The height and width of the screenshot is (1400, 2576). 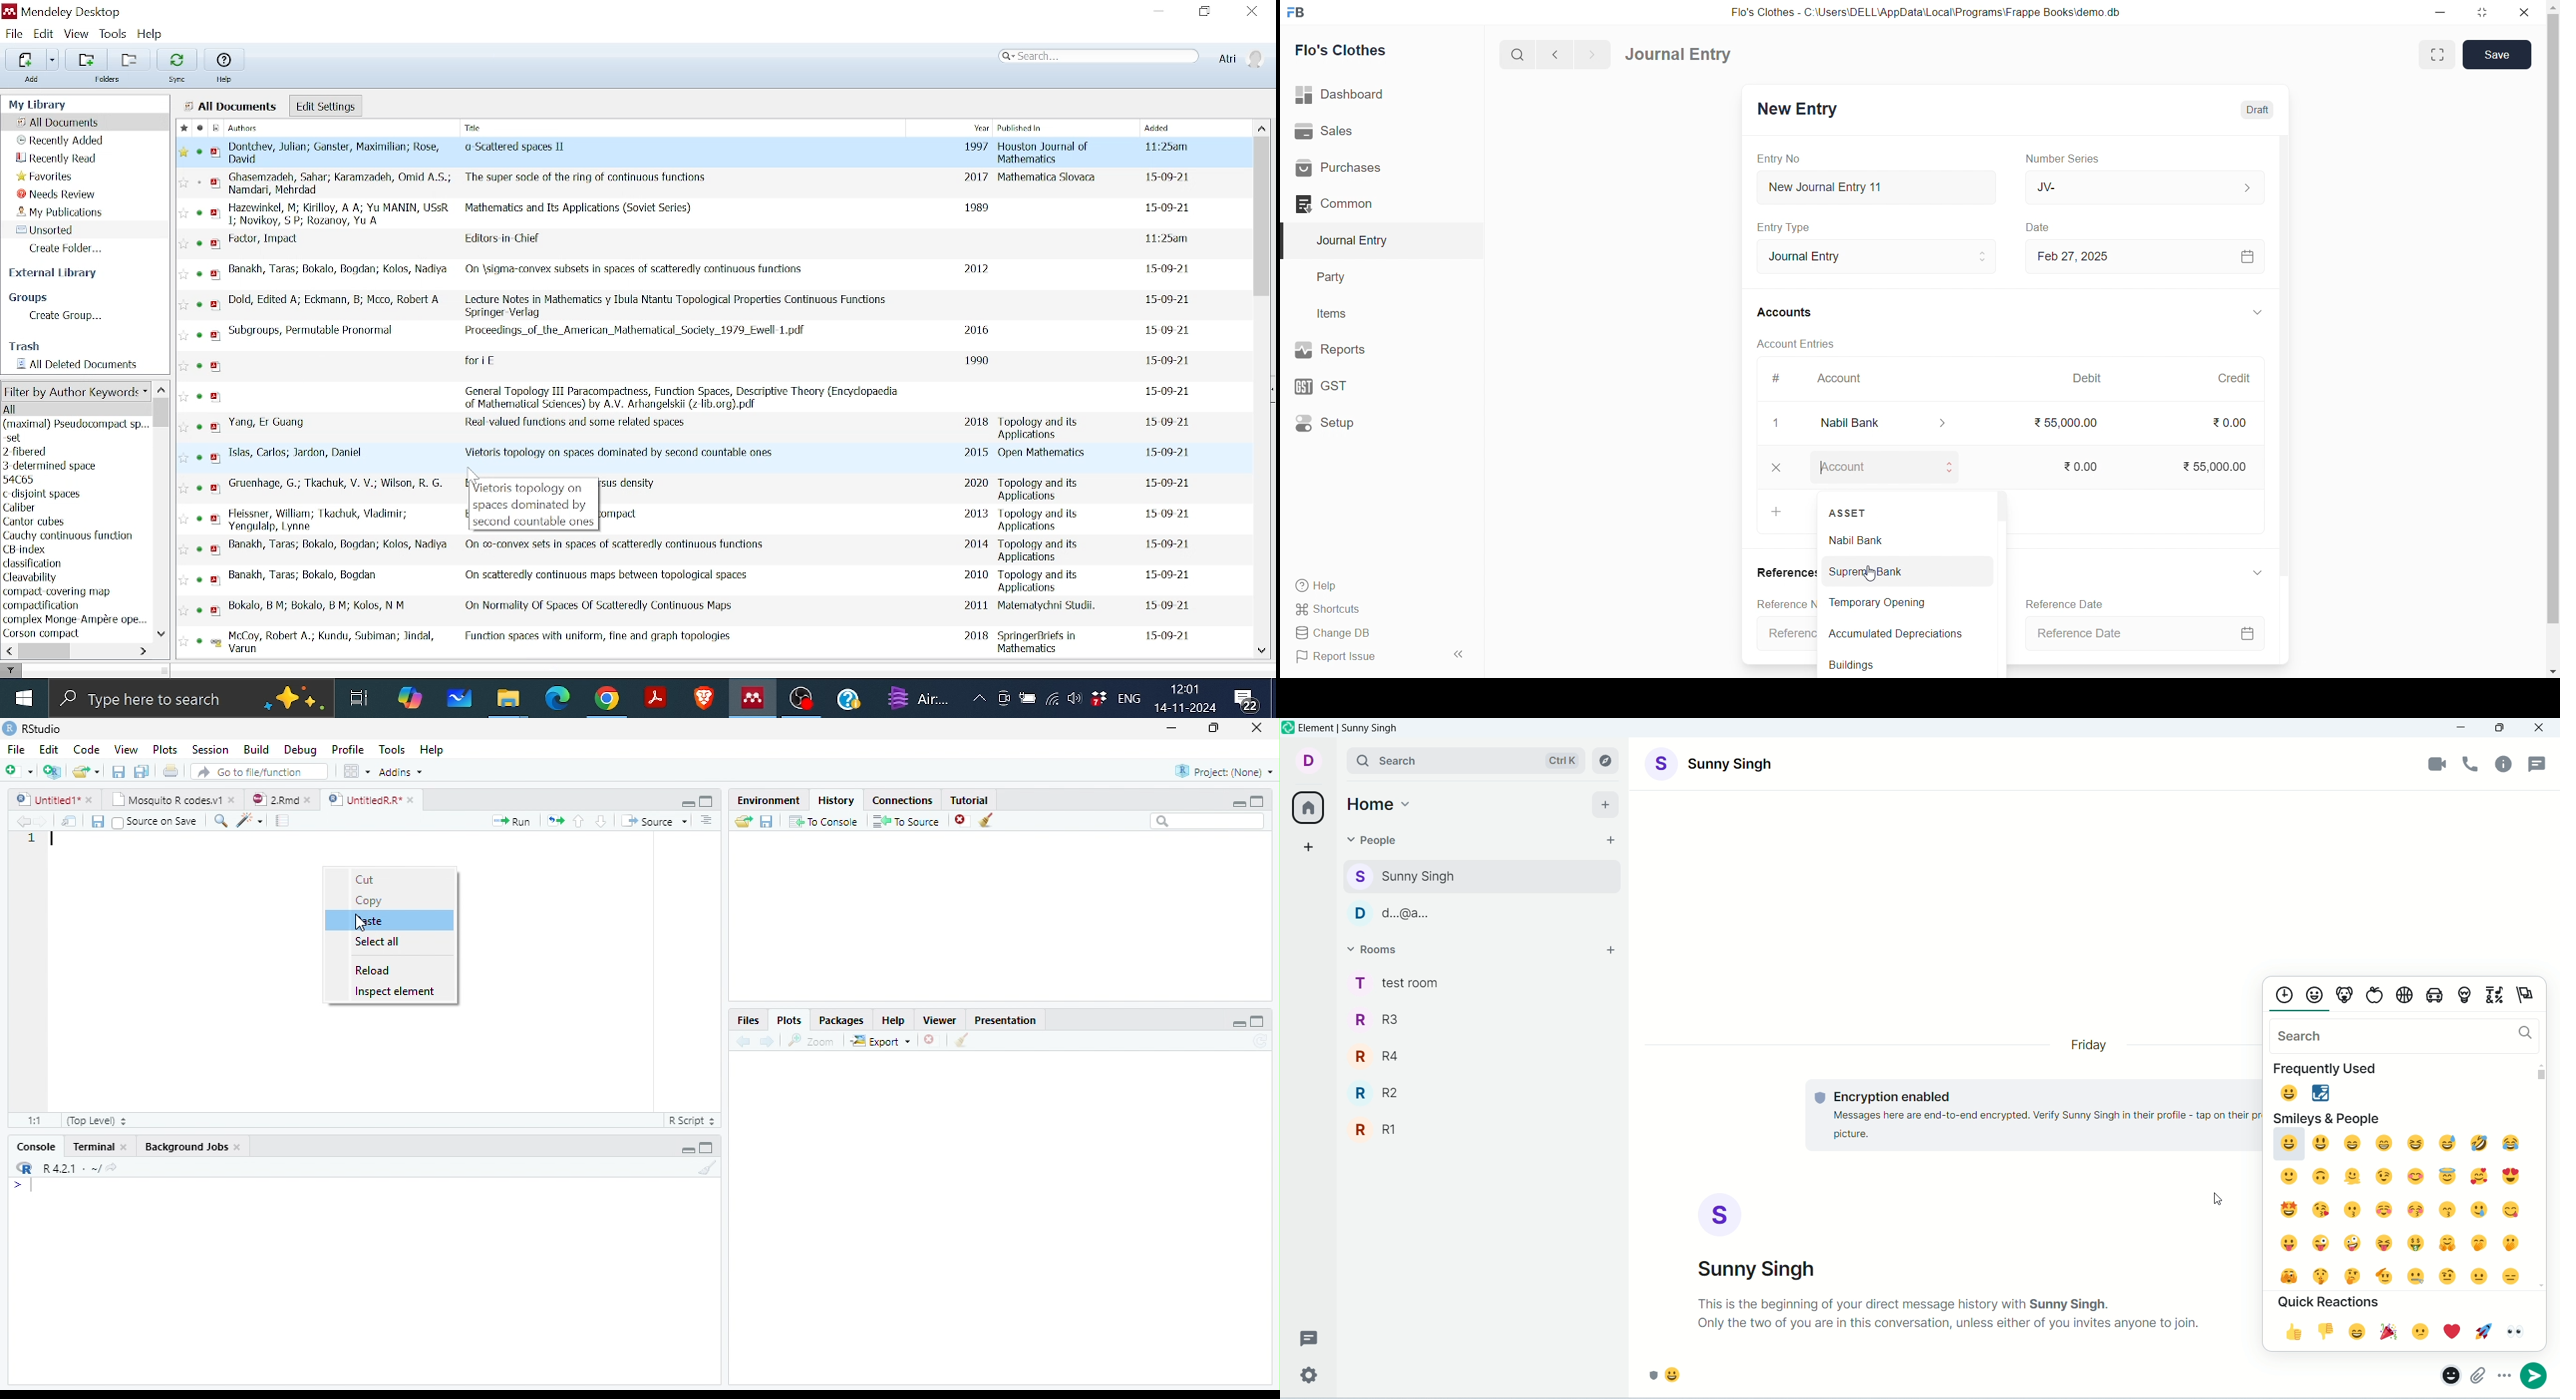 What do you see at coordinates (755, 699) in the screenshot?
I see `Mendeley` at bounding box center [755, 699].